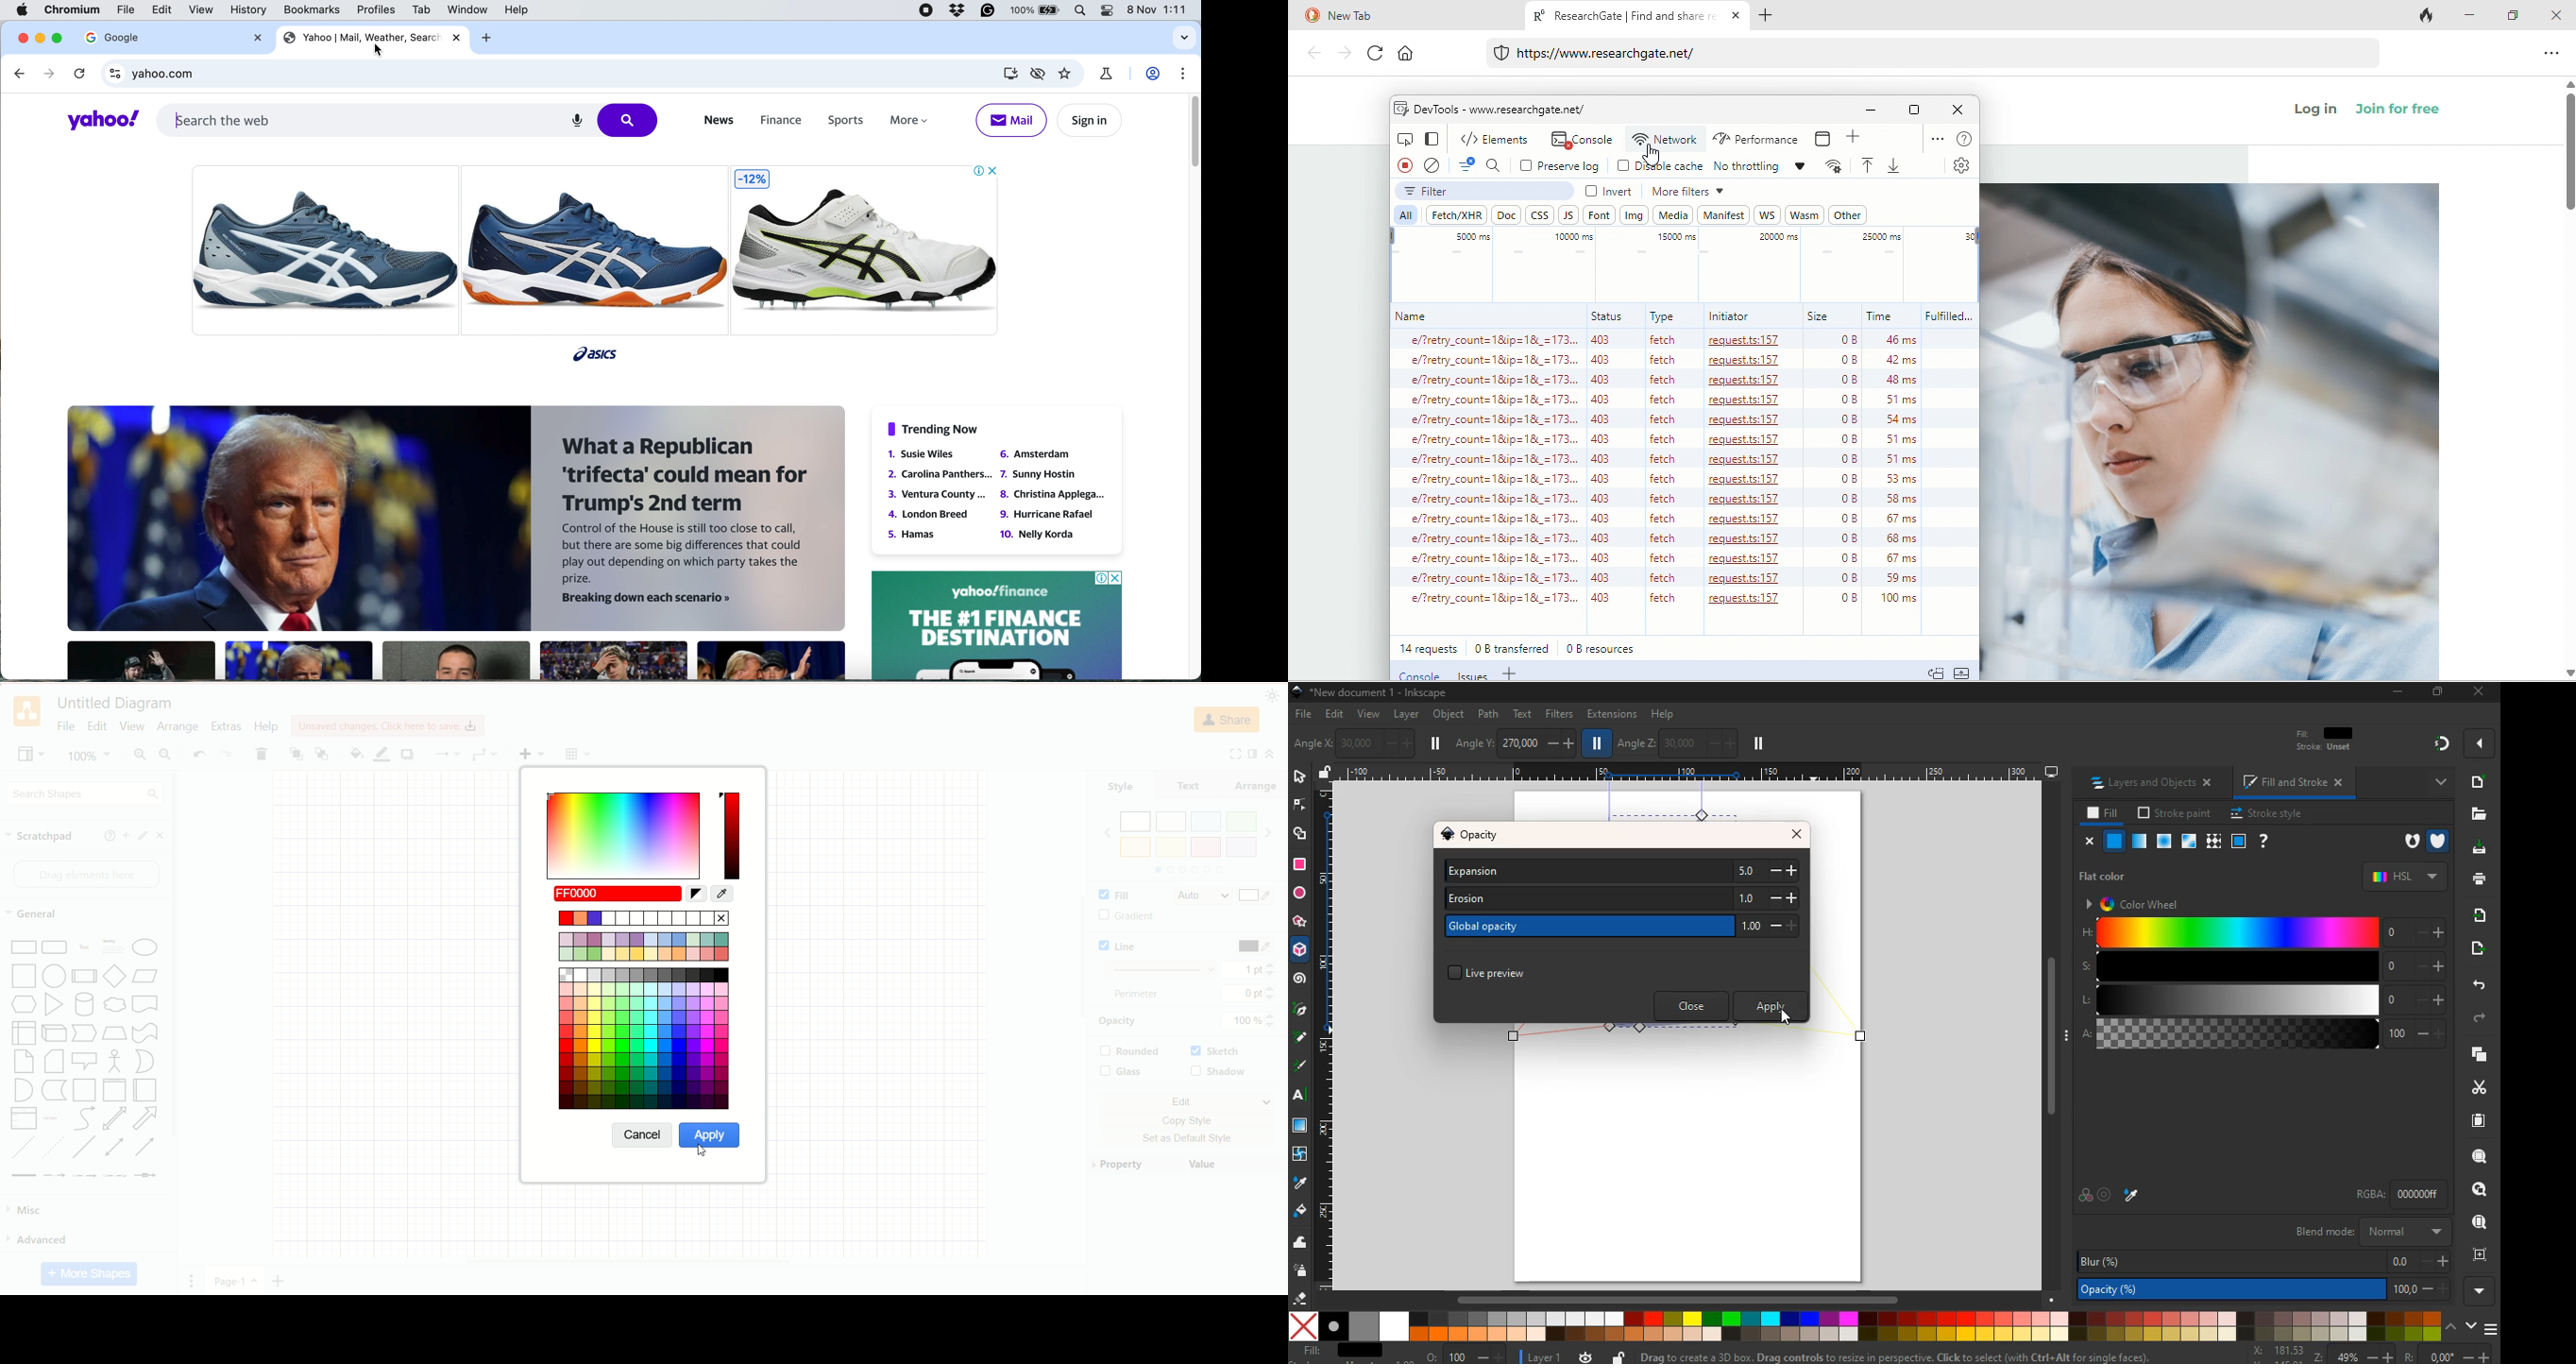  I want to click on all sizes: 0B, so click(1833, 483).